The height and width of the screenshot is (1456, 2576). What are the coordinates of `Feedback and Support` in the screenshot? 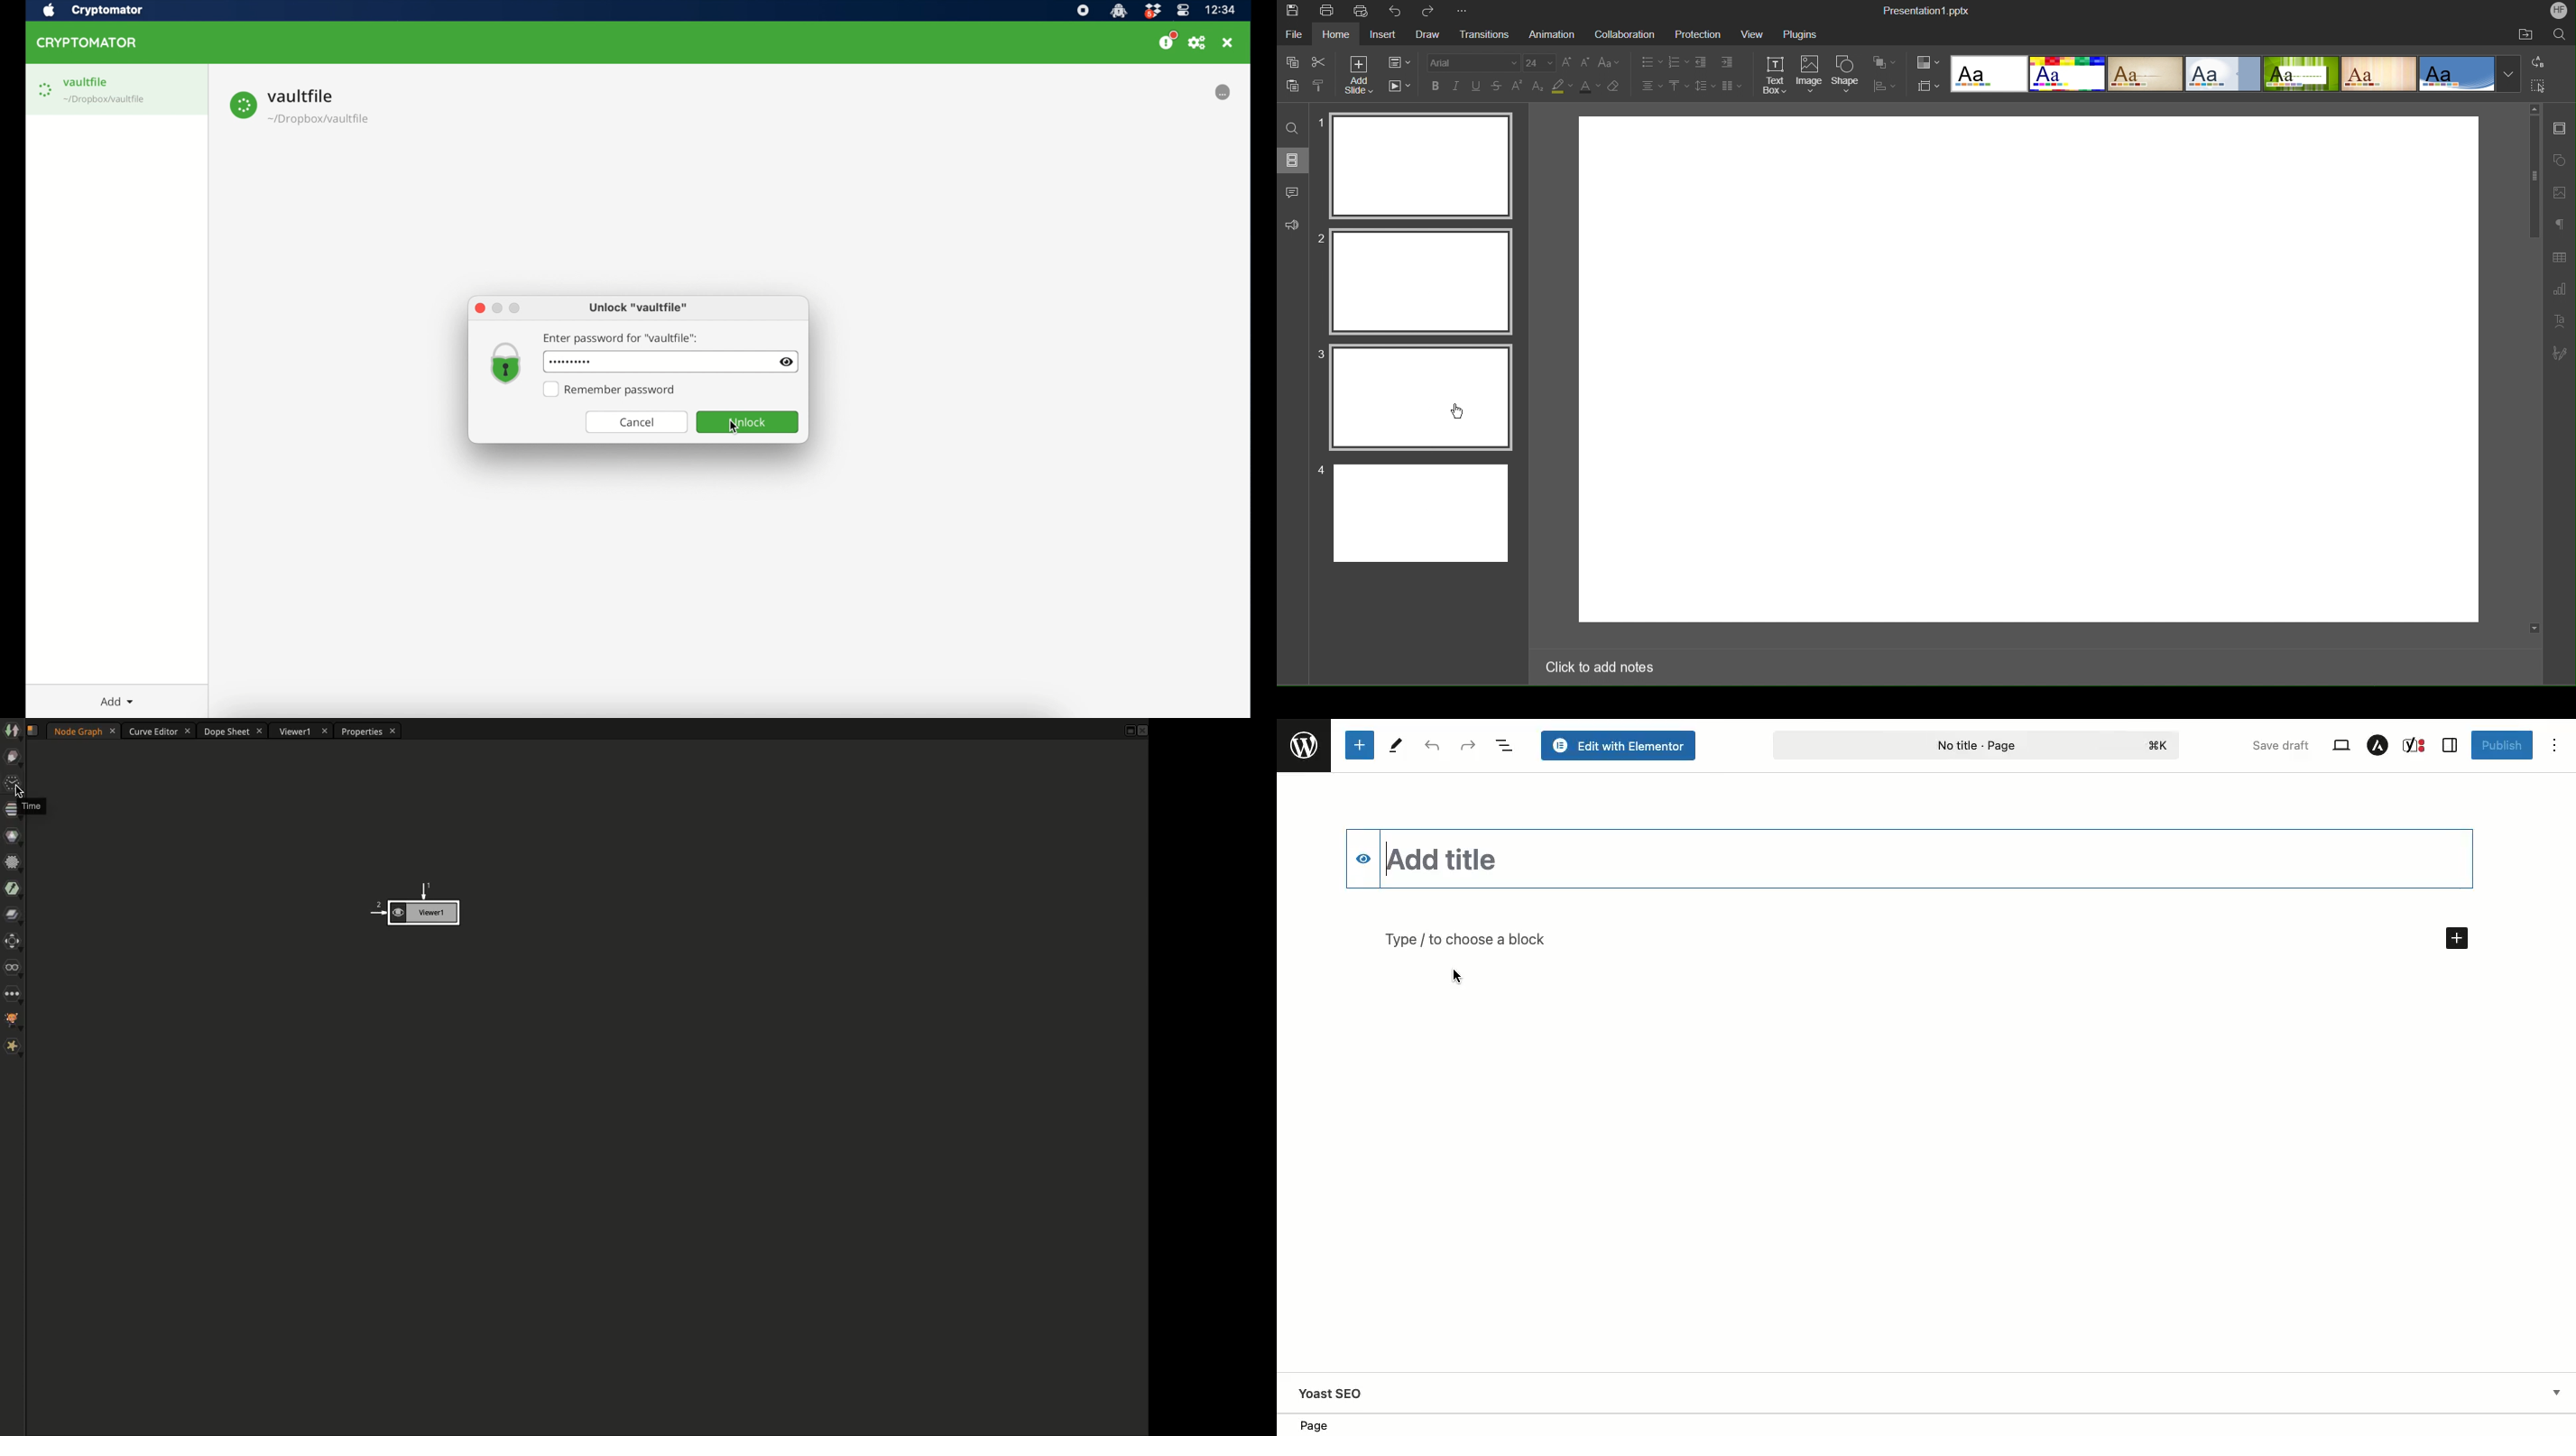 It's located at (1292, 226).